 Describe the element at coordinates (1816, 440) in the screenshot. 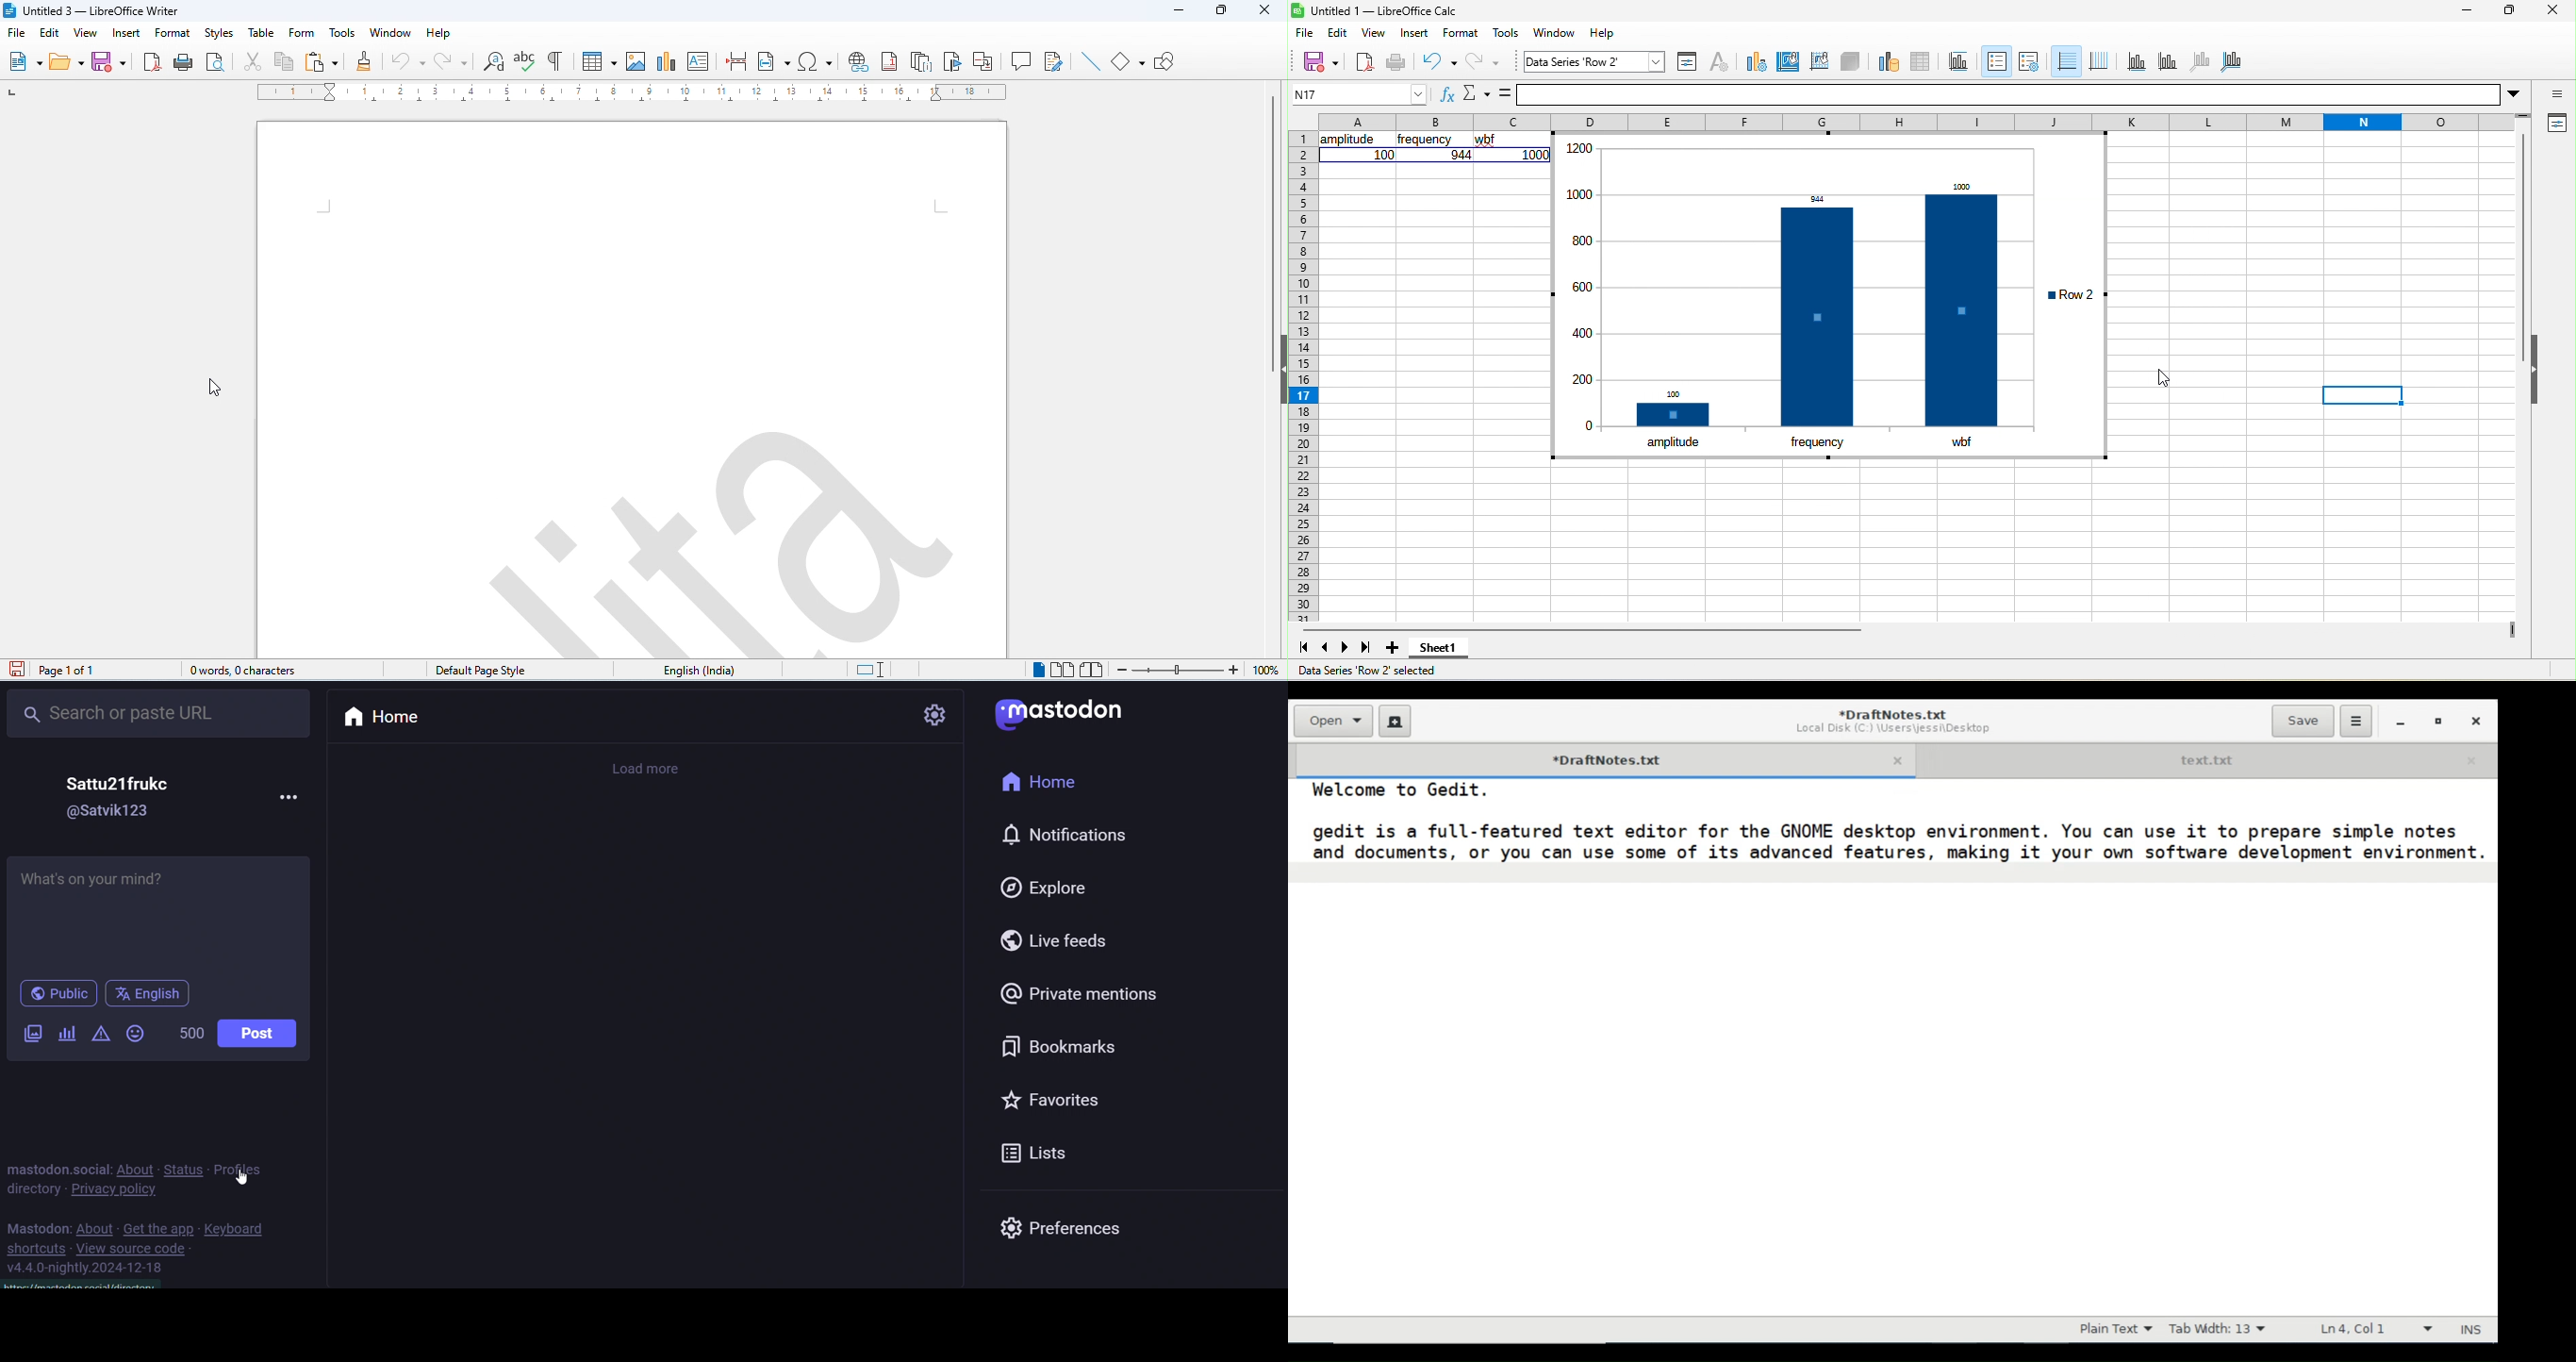

I see `frequency` at that location.